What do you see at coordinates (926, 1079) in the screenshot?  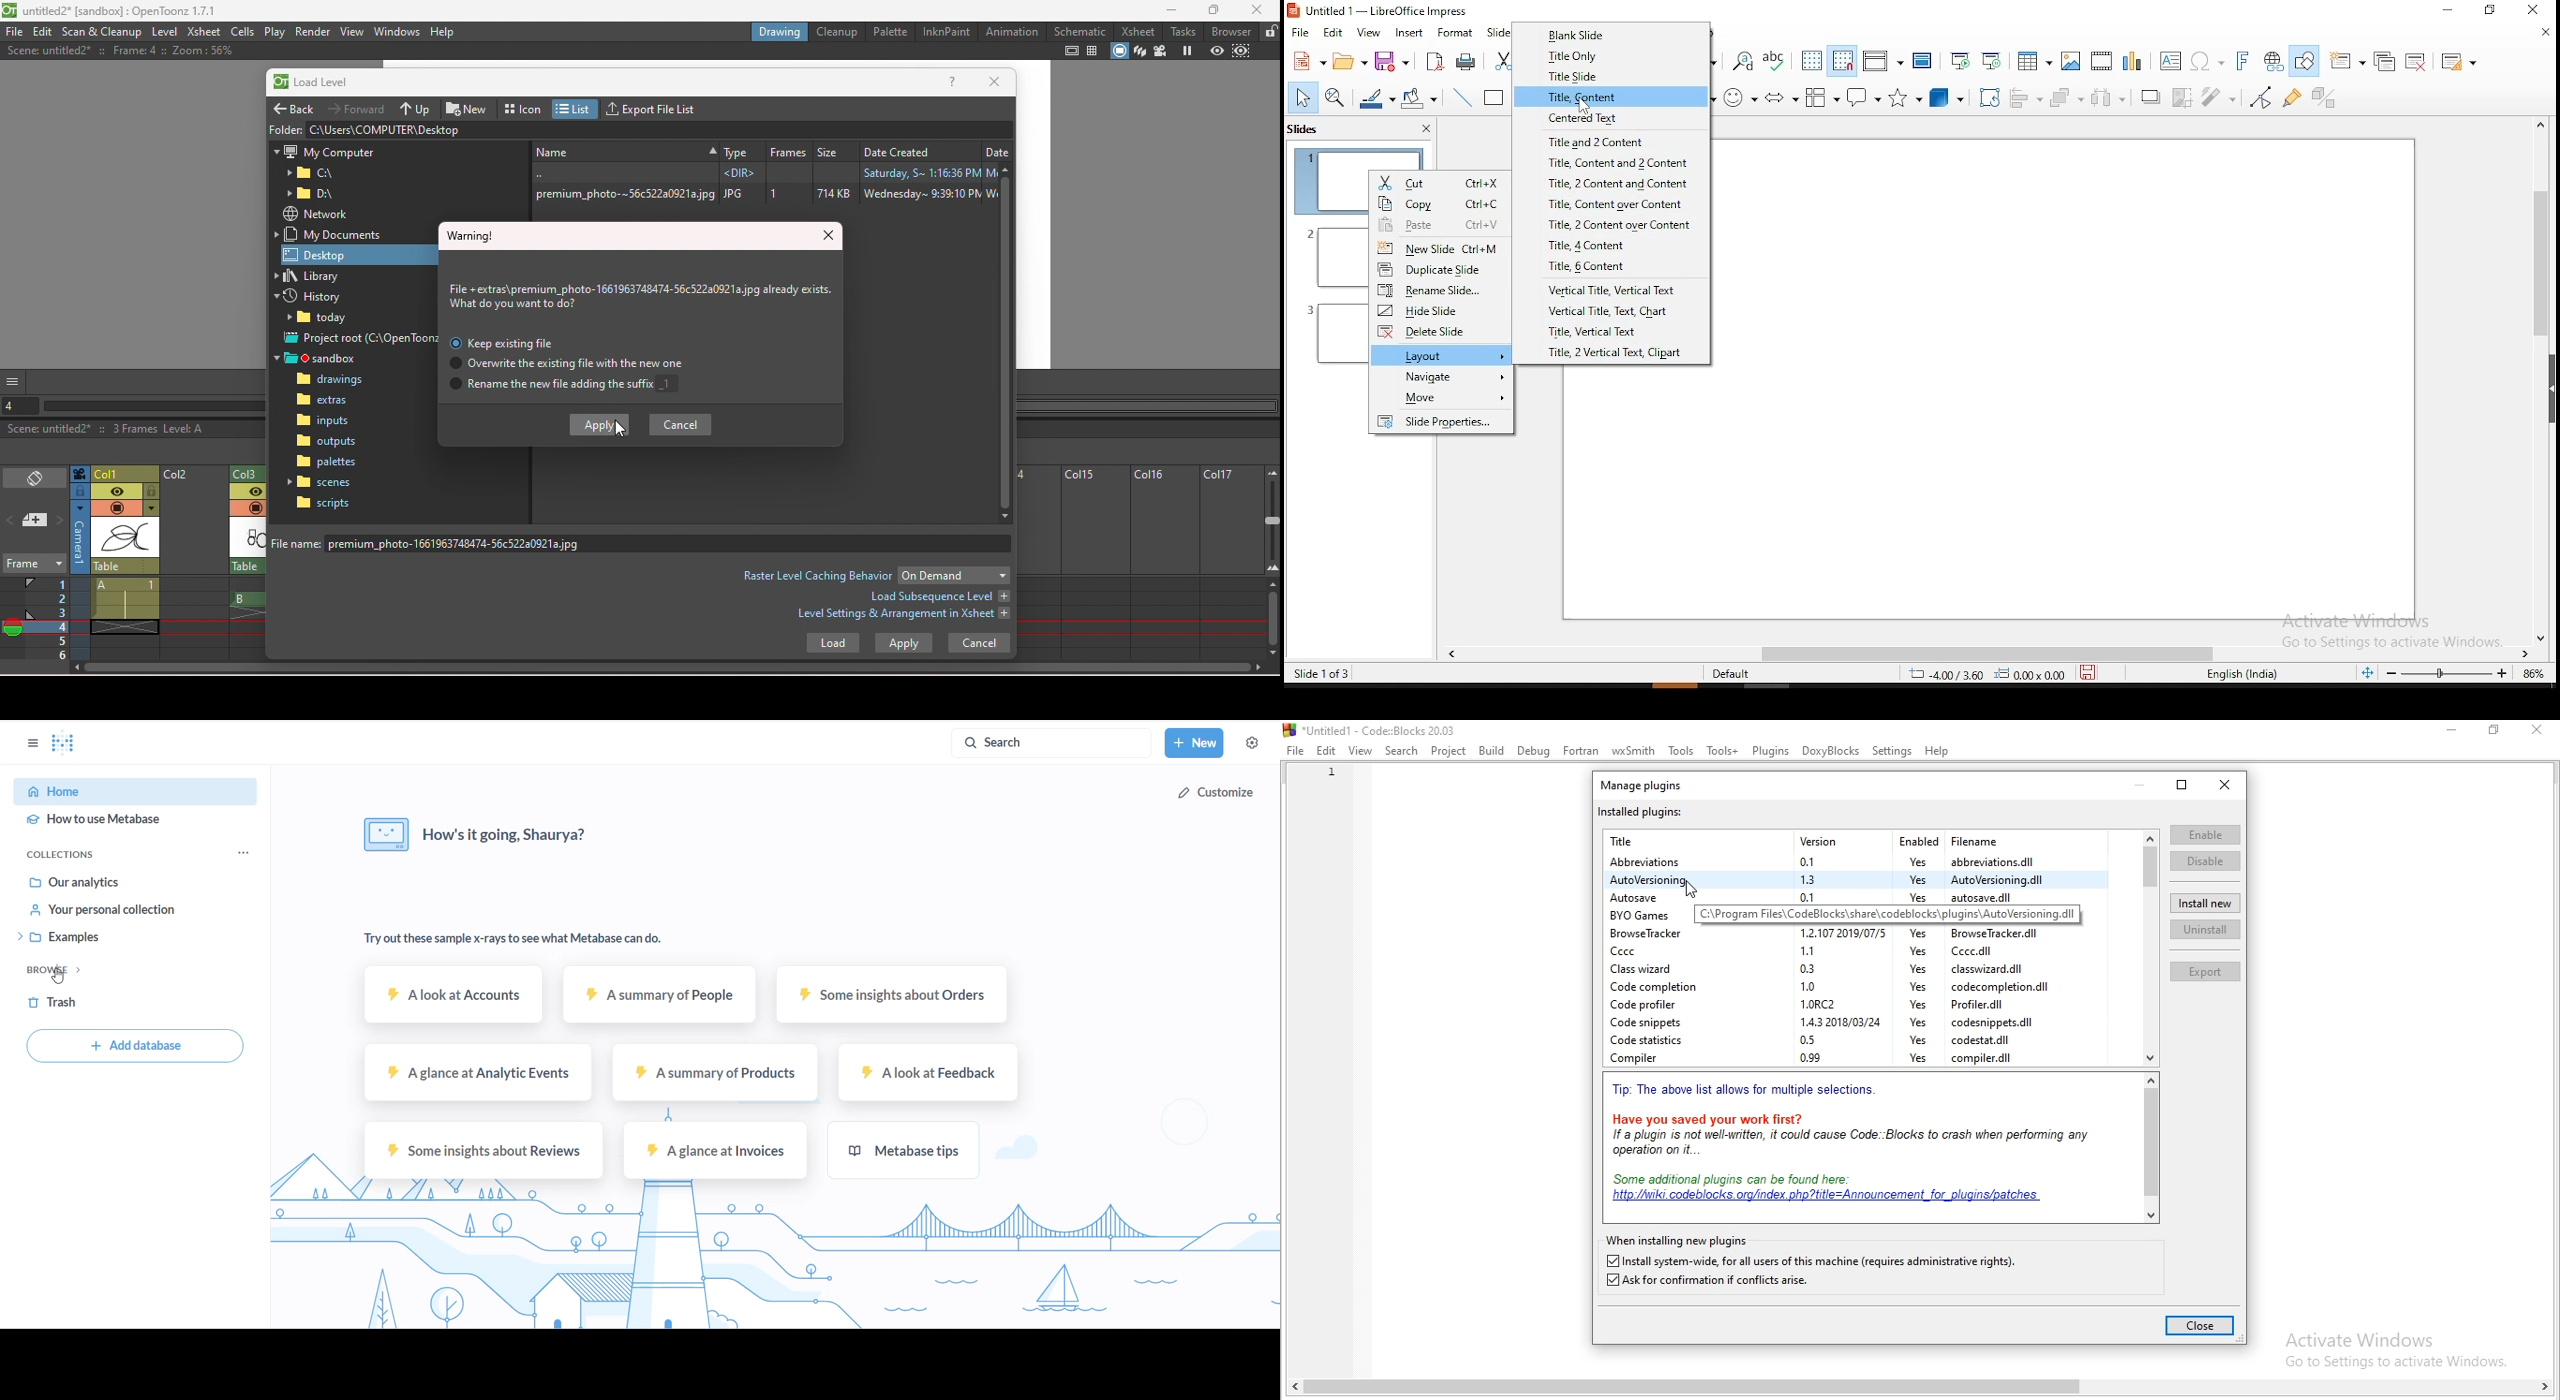 I see `A look at feedback` at bounding box center [926, 1079].